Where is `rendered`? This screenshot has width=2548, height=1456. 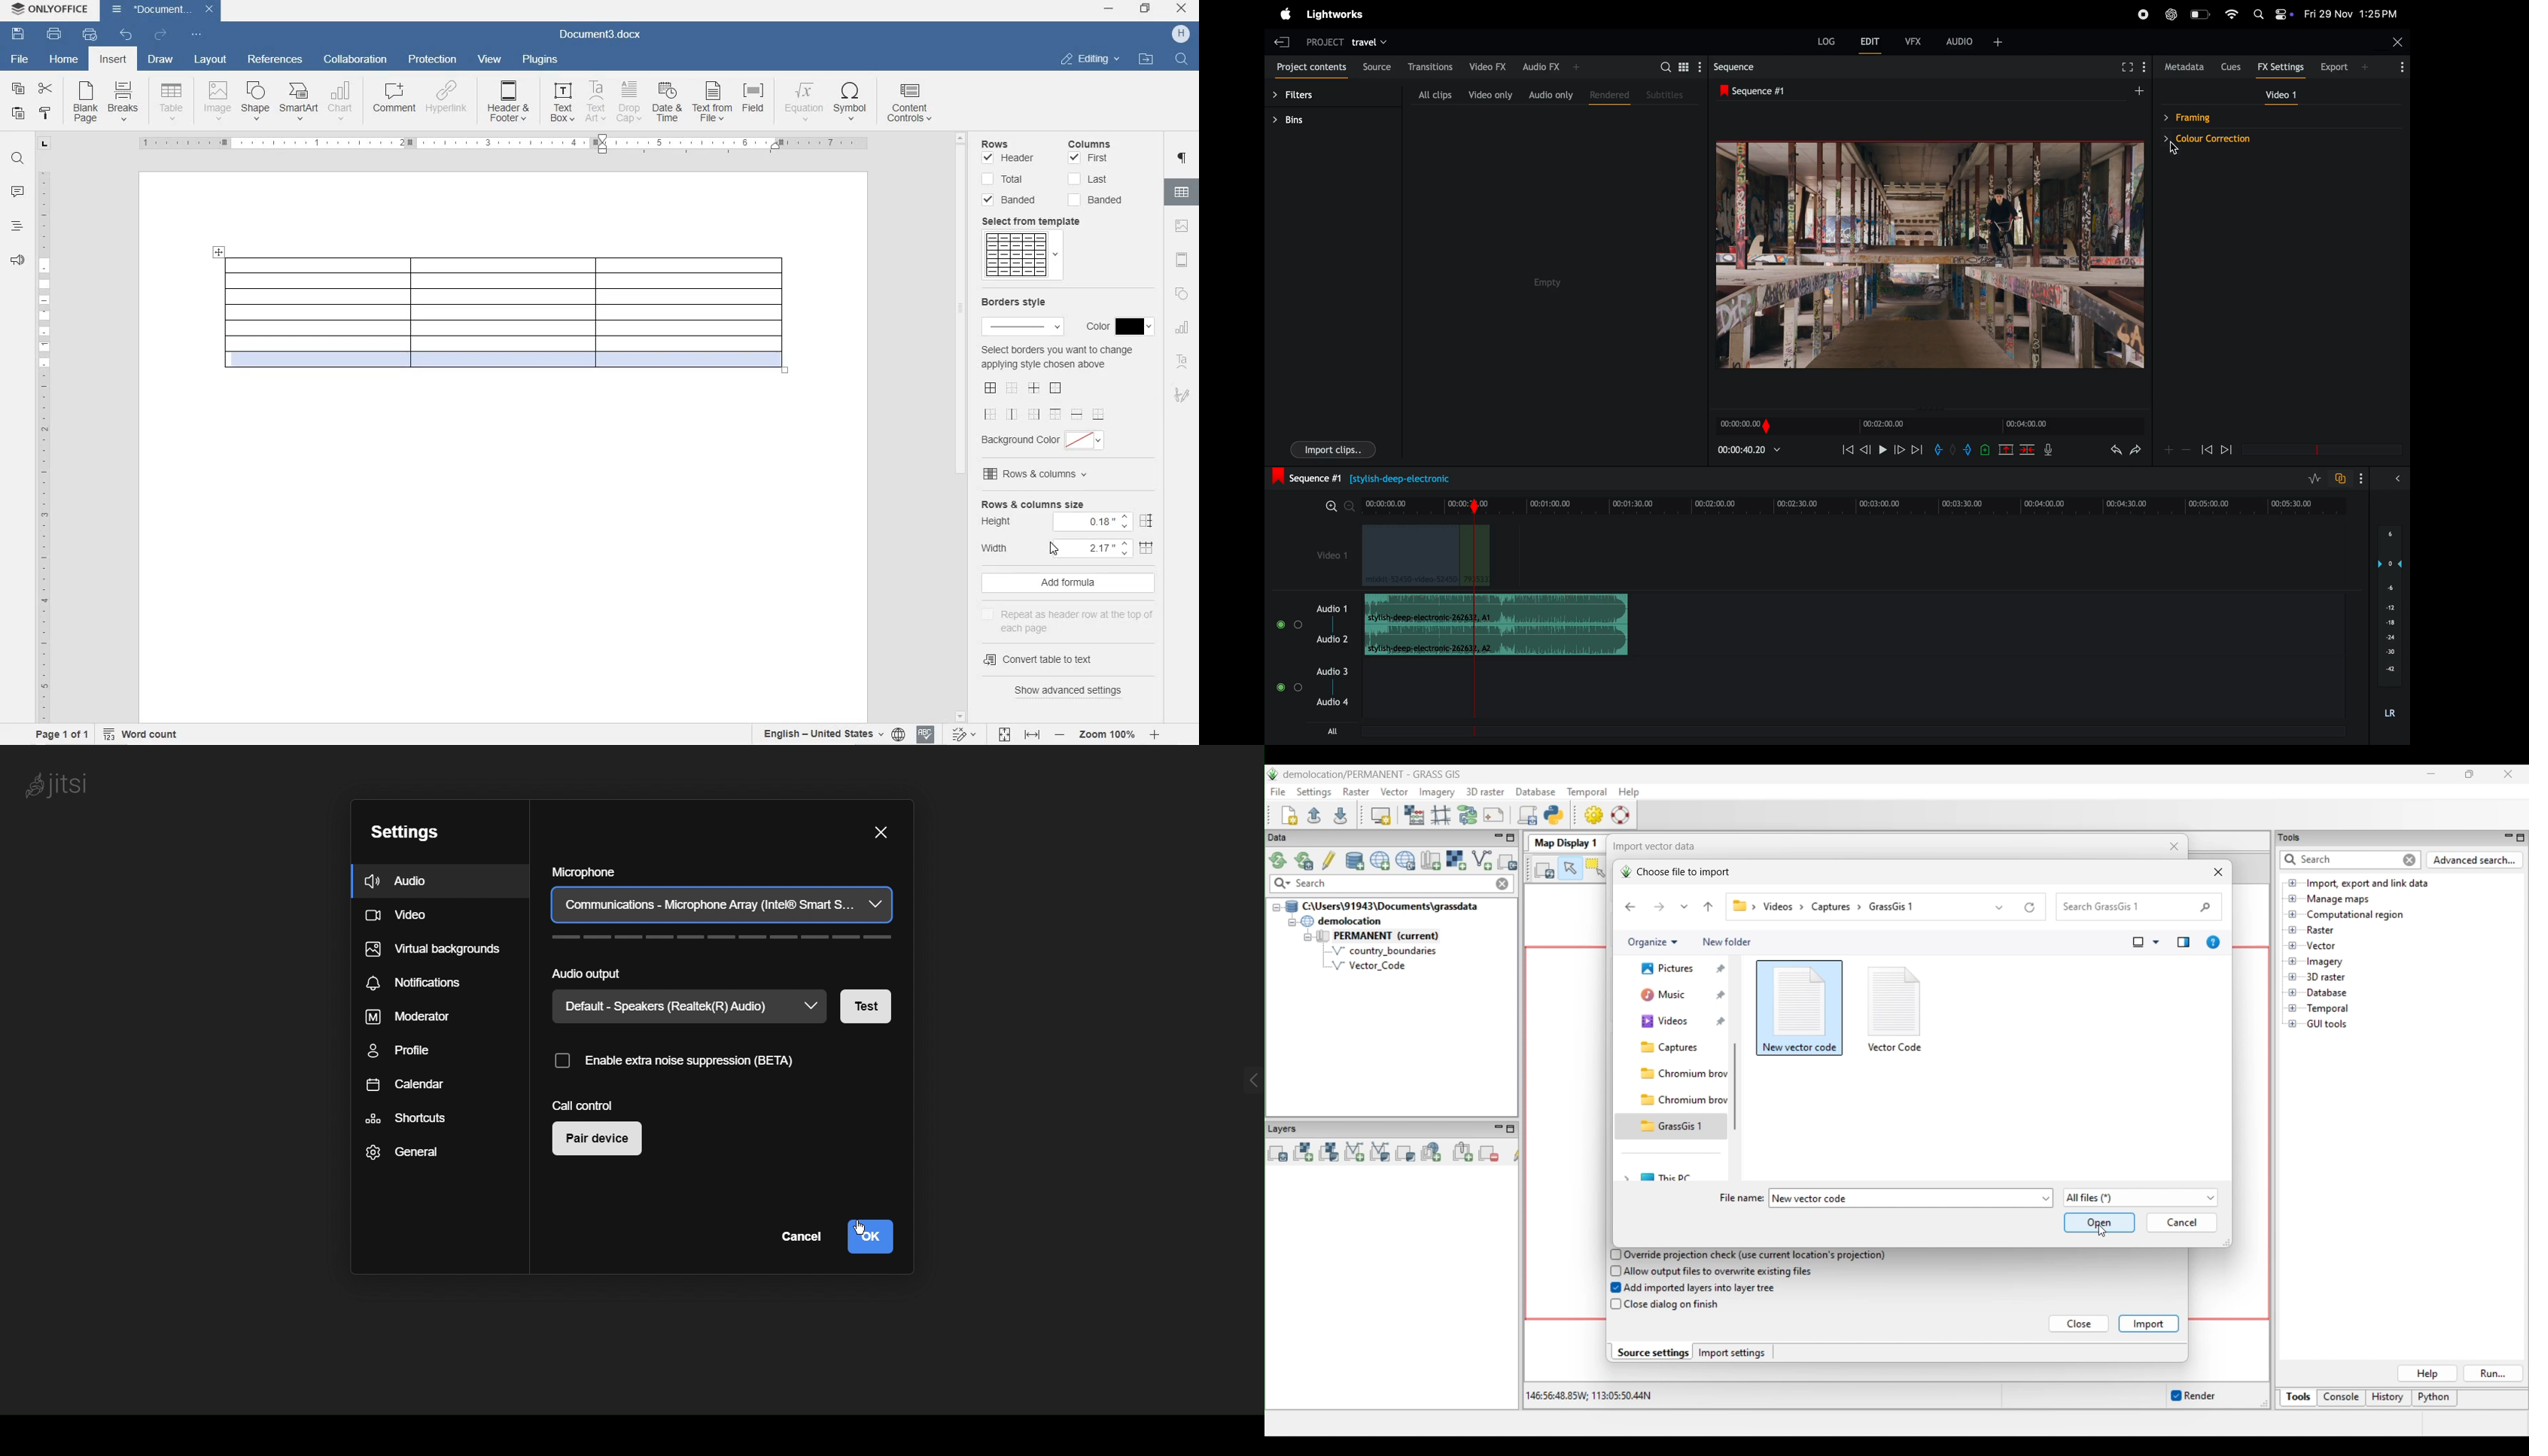
rendered is located at coordinates (1609, 96).